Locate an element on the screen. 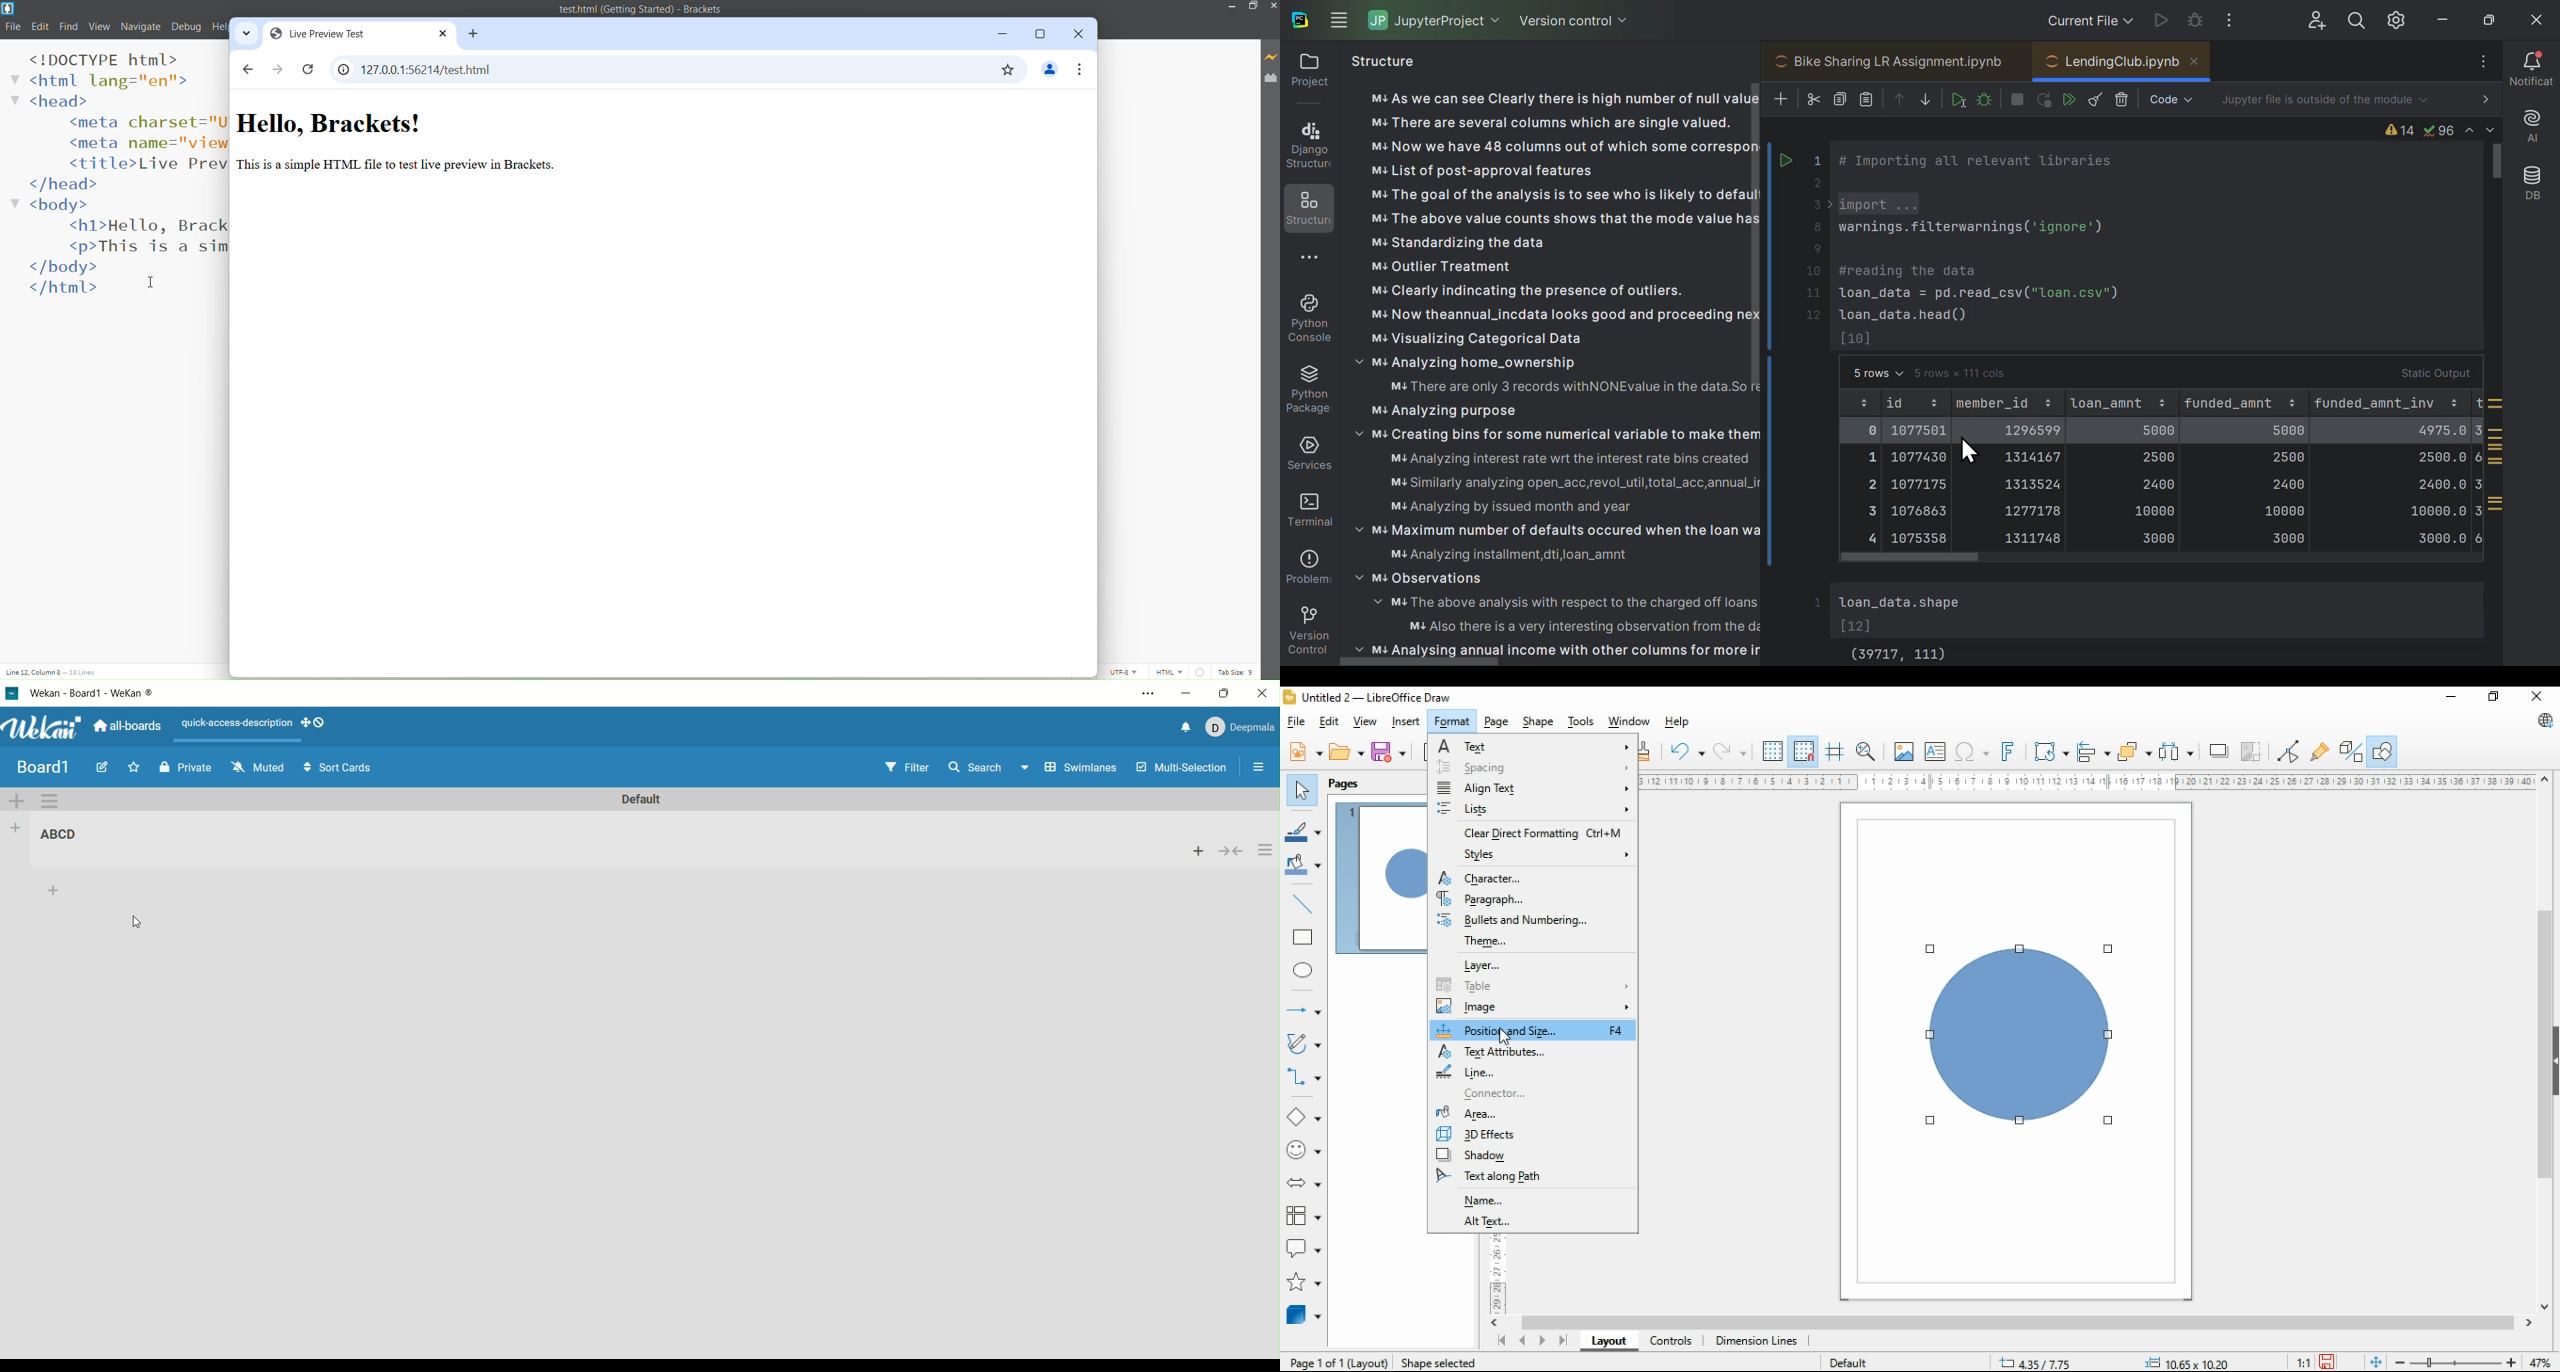 This screenshot has width=2576, height=1372. all boards is located at coordinates (128, 726).